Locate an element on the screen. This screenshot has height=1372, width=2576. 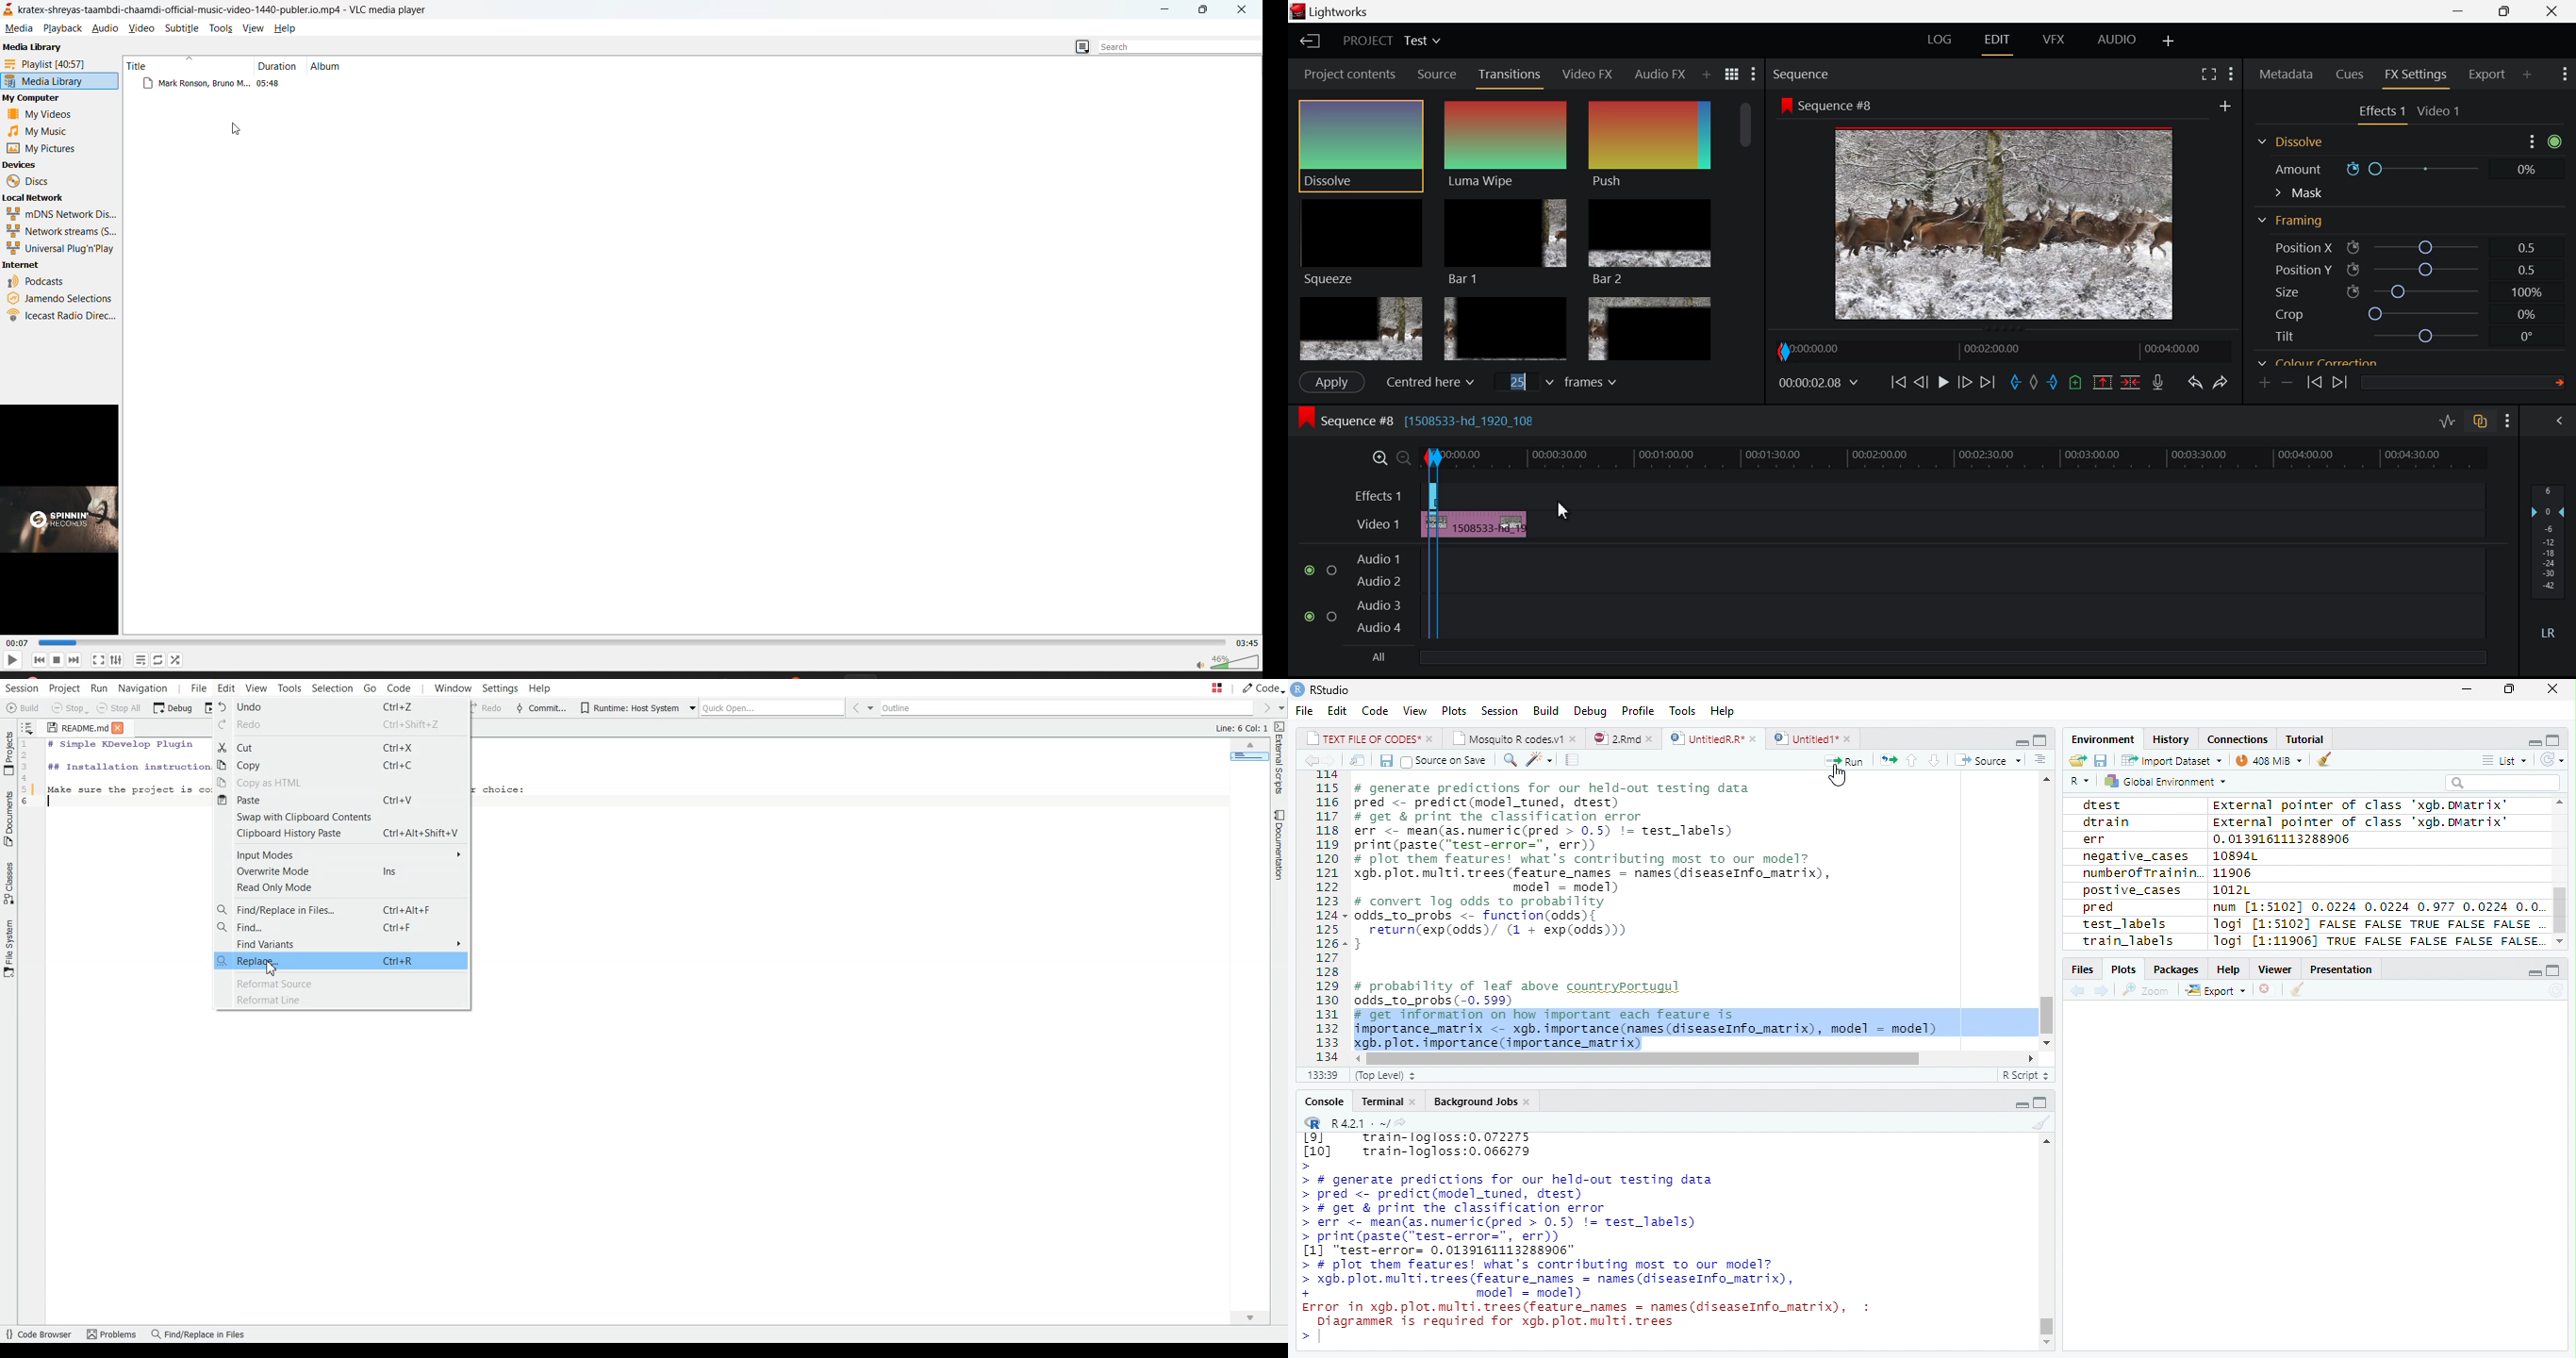
Segment Out Mark is located at coordinates (1448, 605).